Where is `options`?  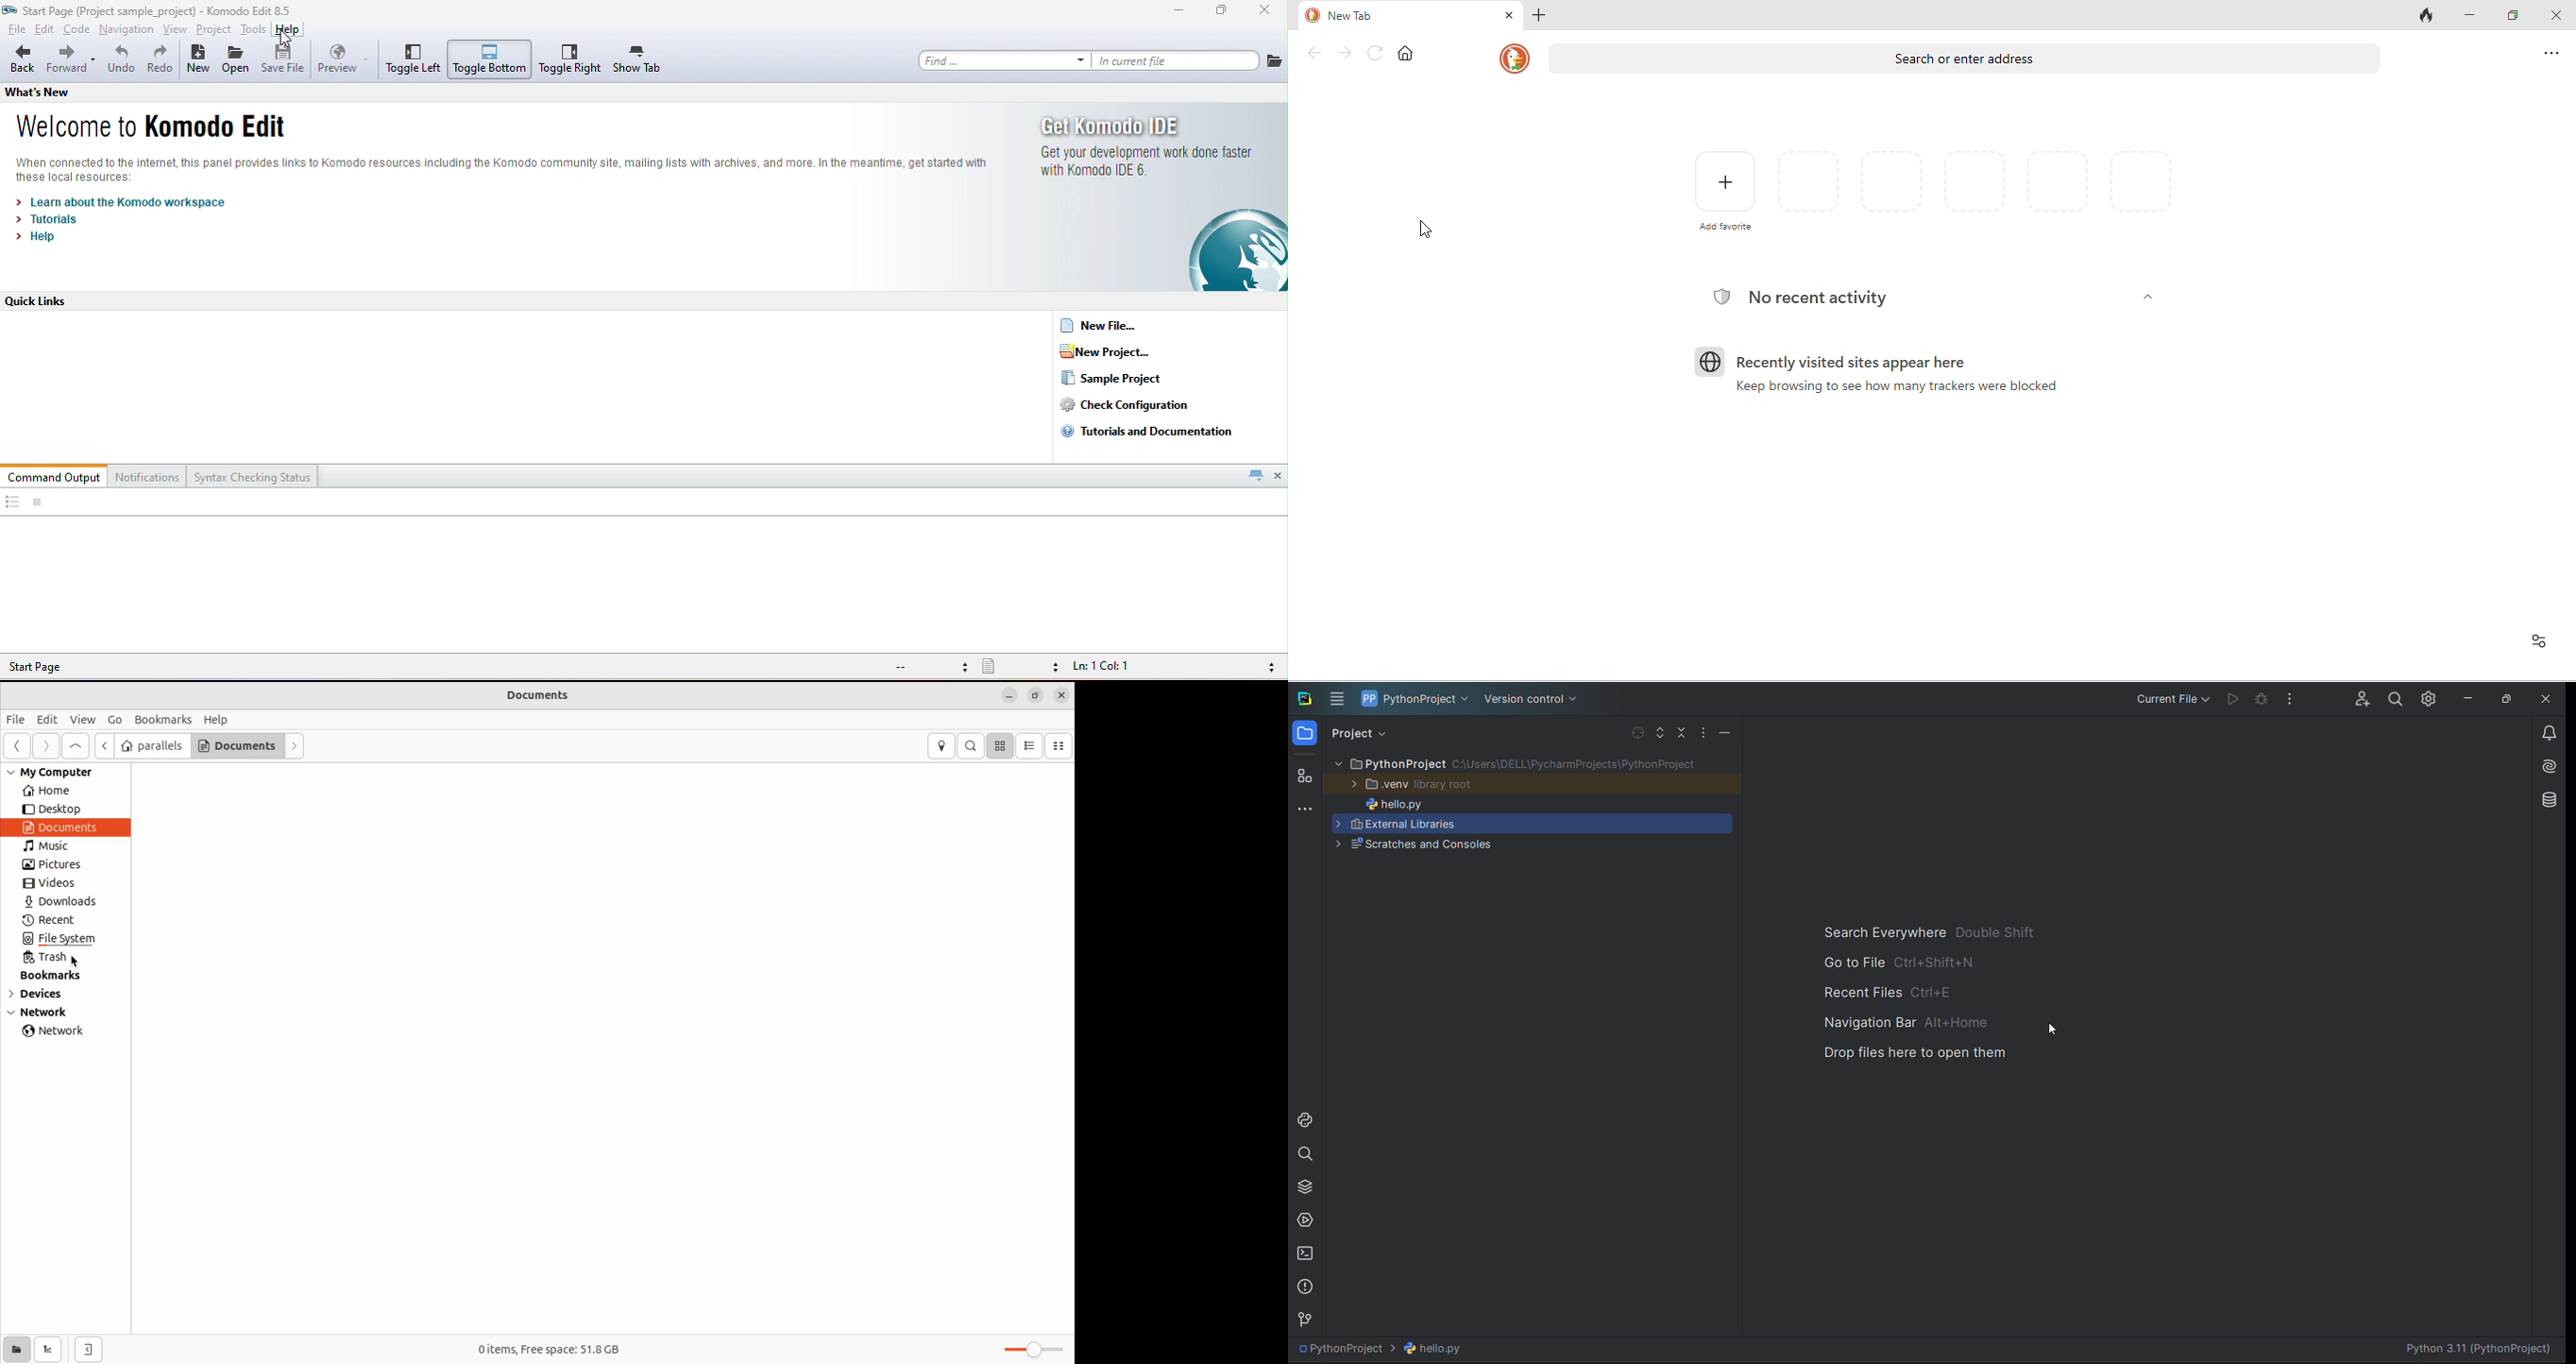 options is located at coordinates (2291, 698).